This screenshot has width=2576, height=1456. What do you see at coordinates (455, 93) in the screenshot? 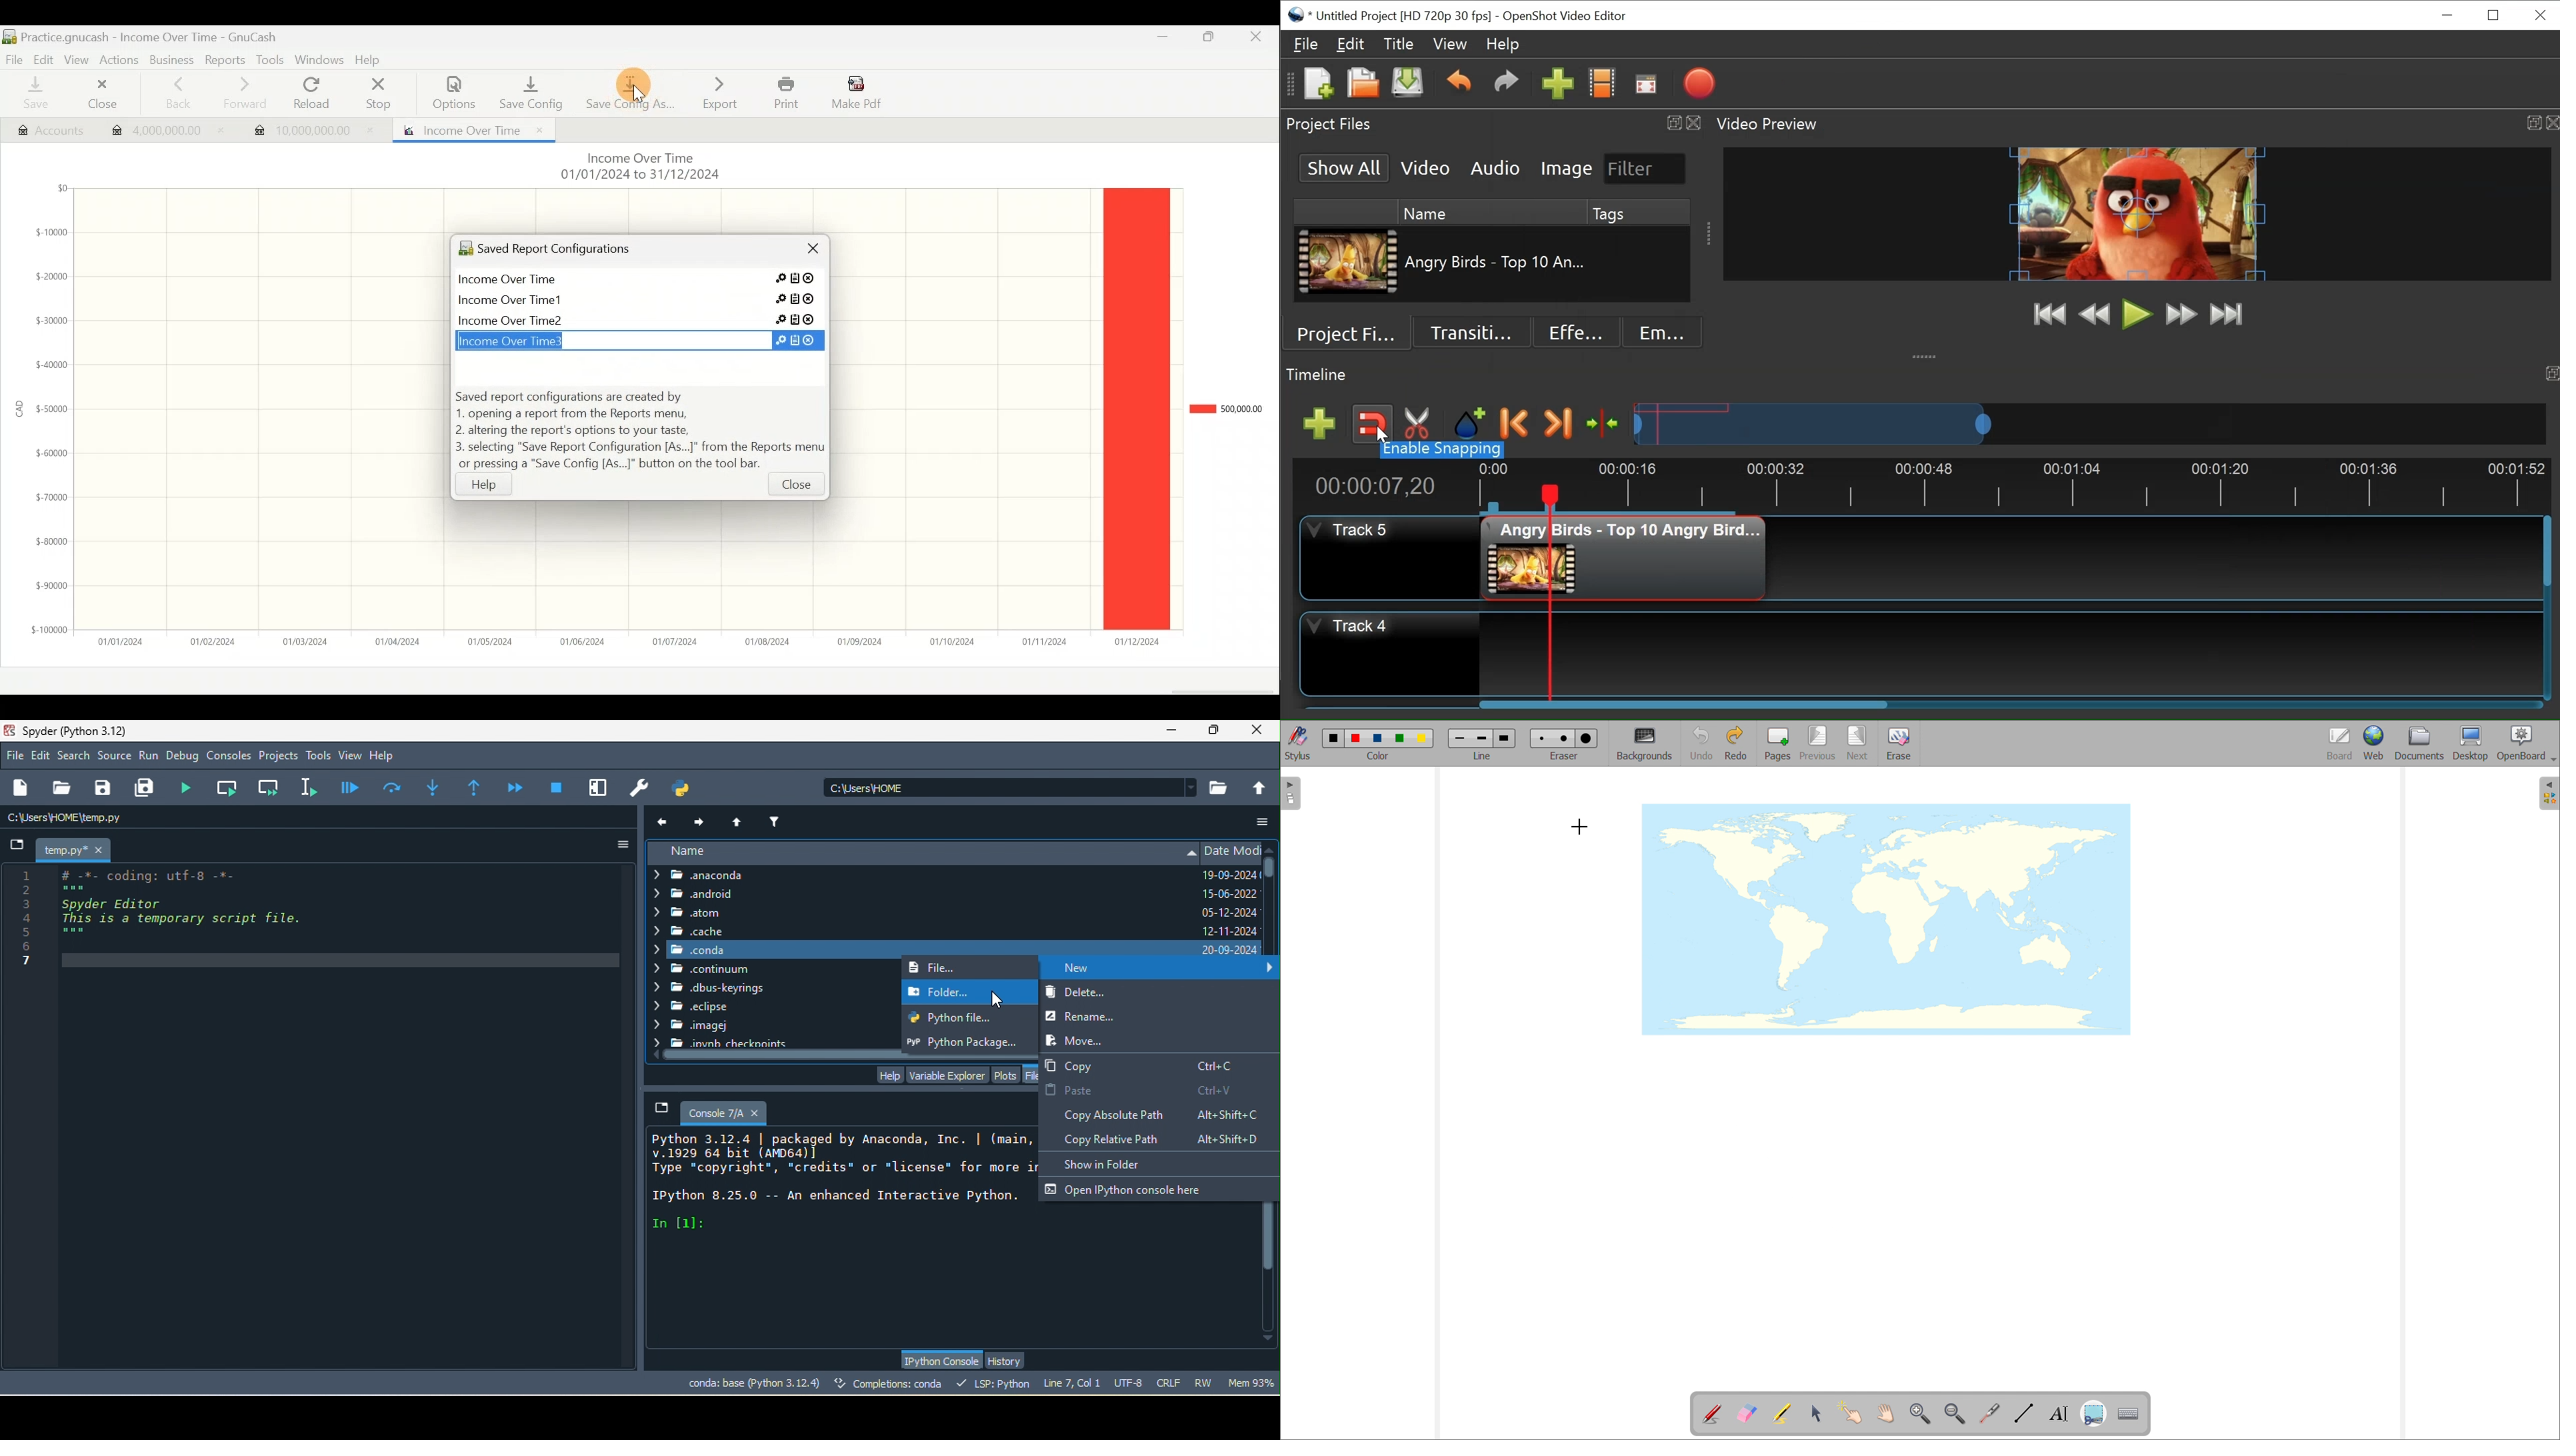
I see `Options` at bounding box center [455, 93].